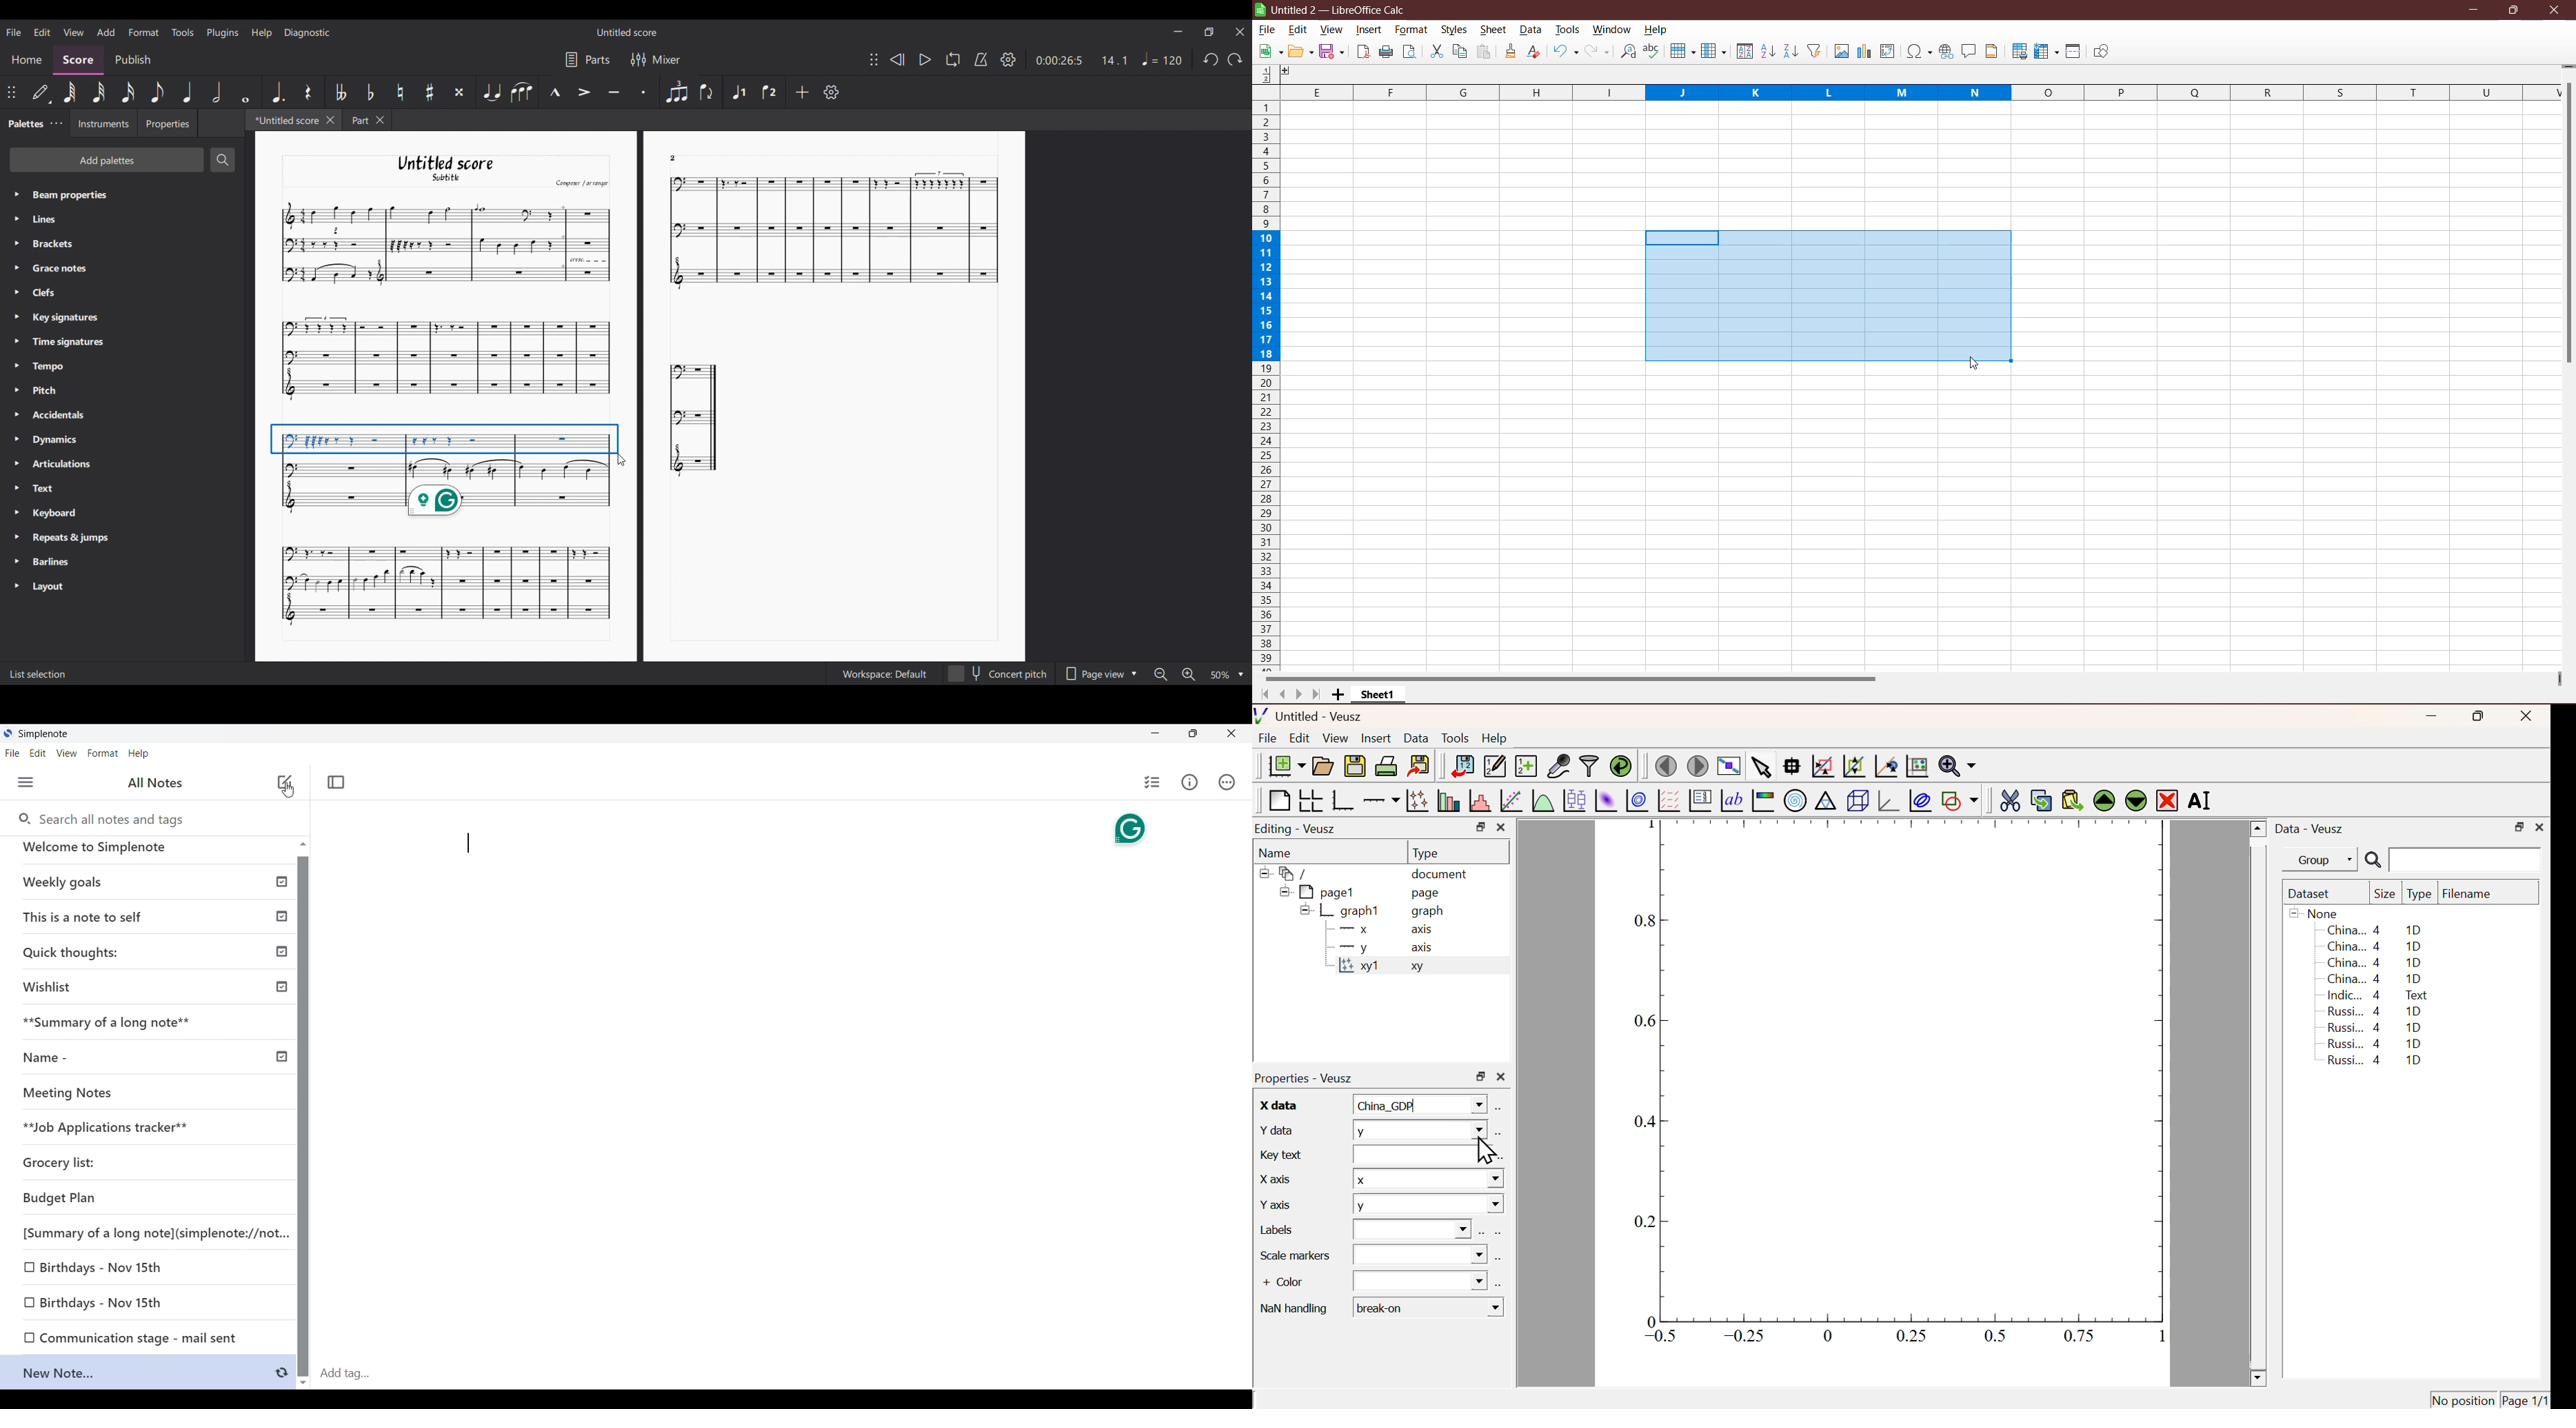  I want to click on » Brackets, so click(50, 245).